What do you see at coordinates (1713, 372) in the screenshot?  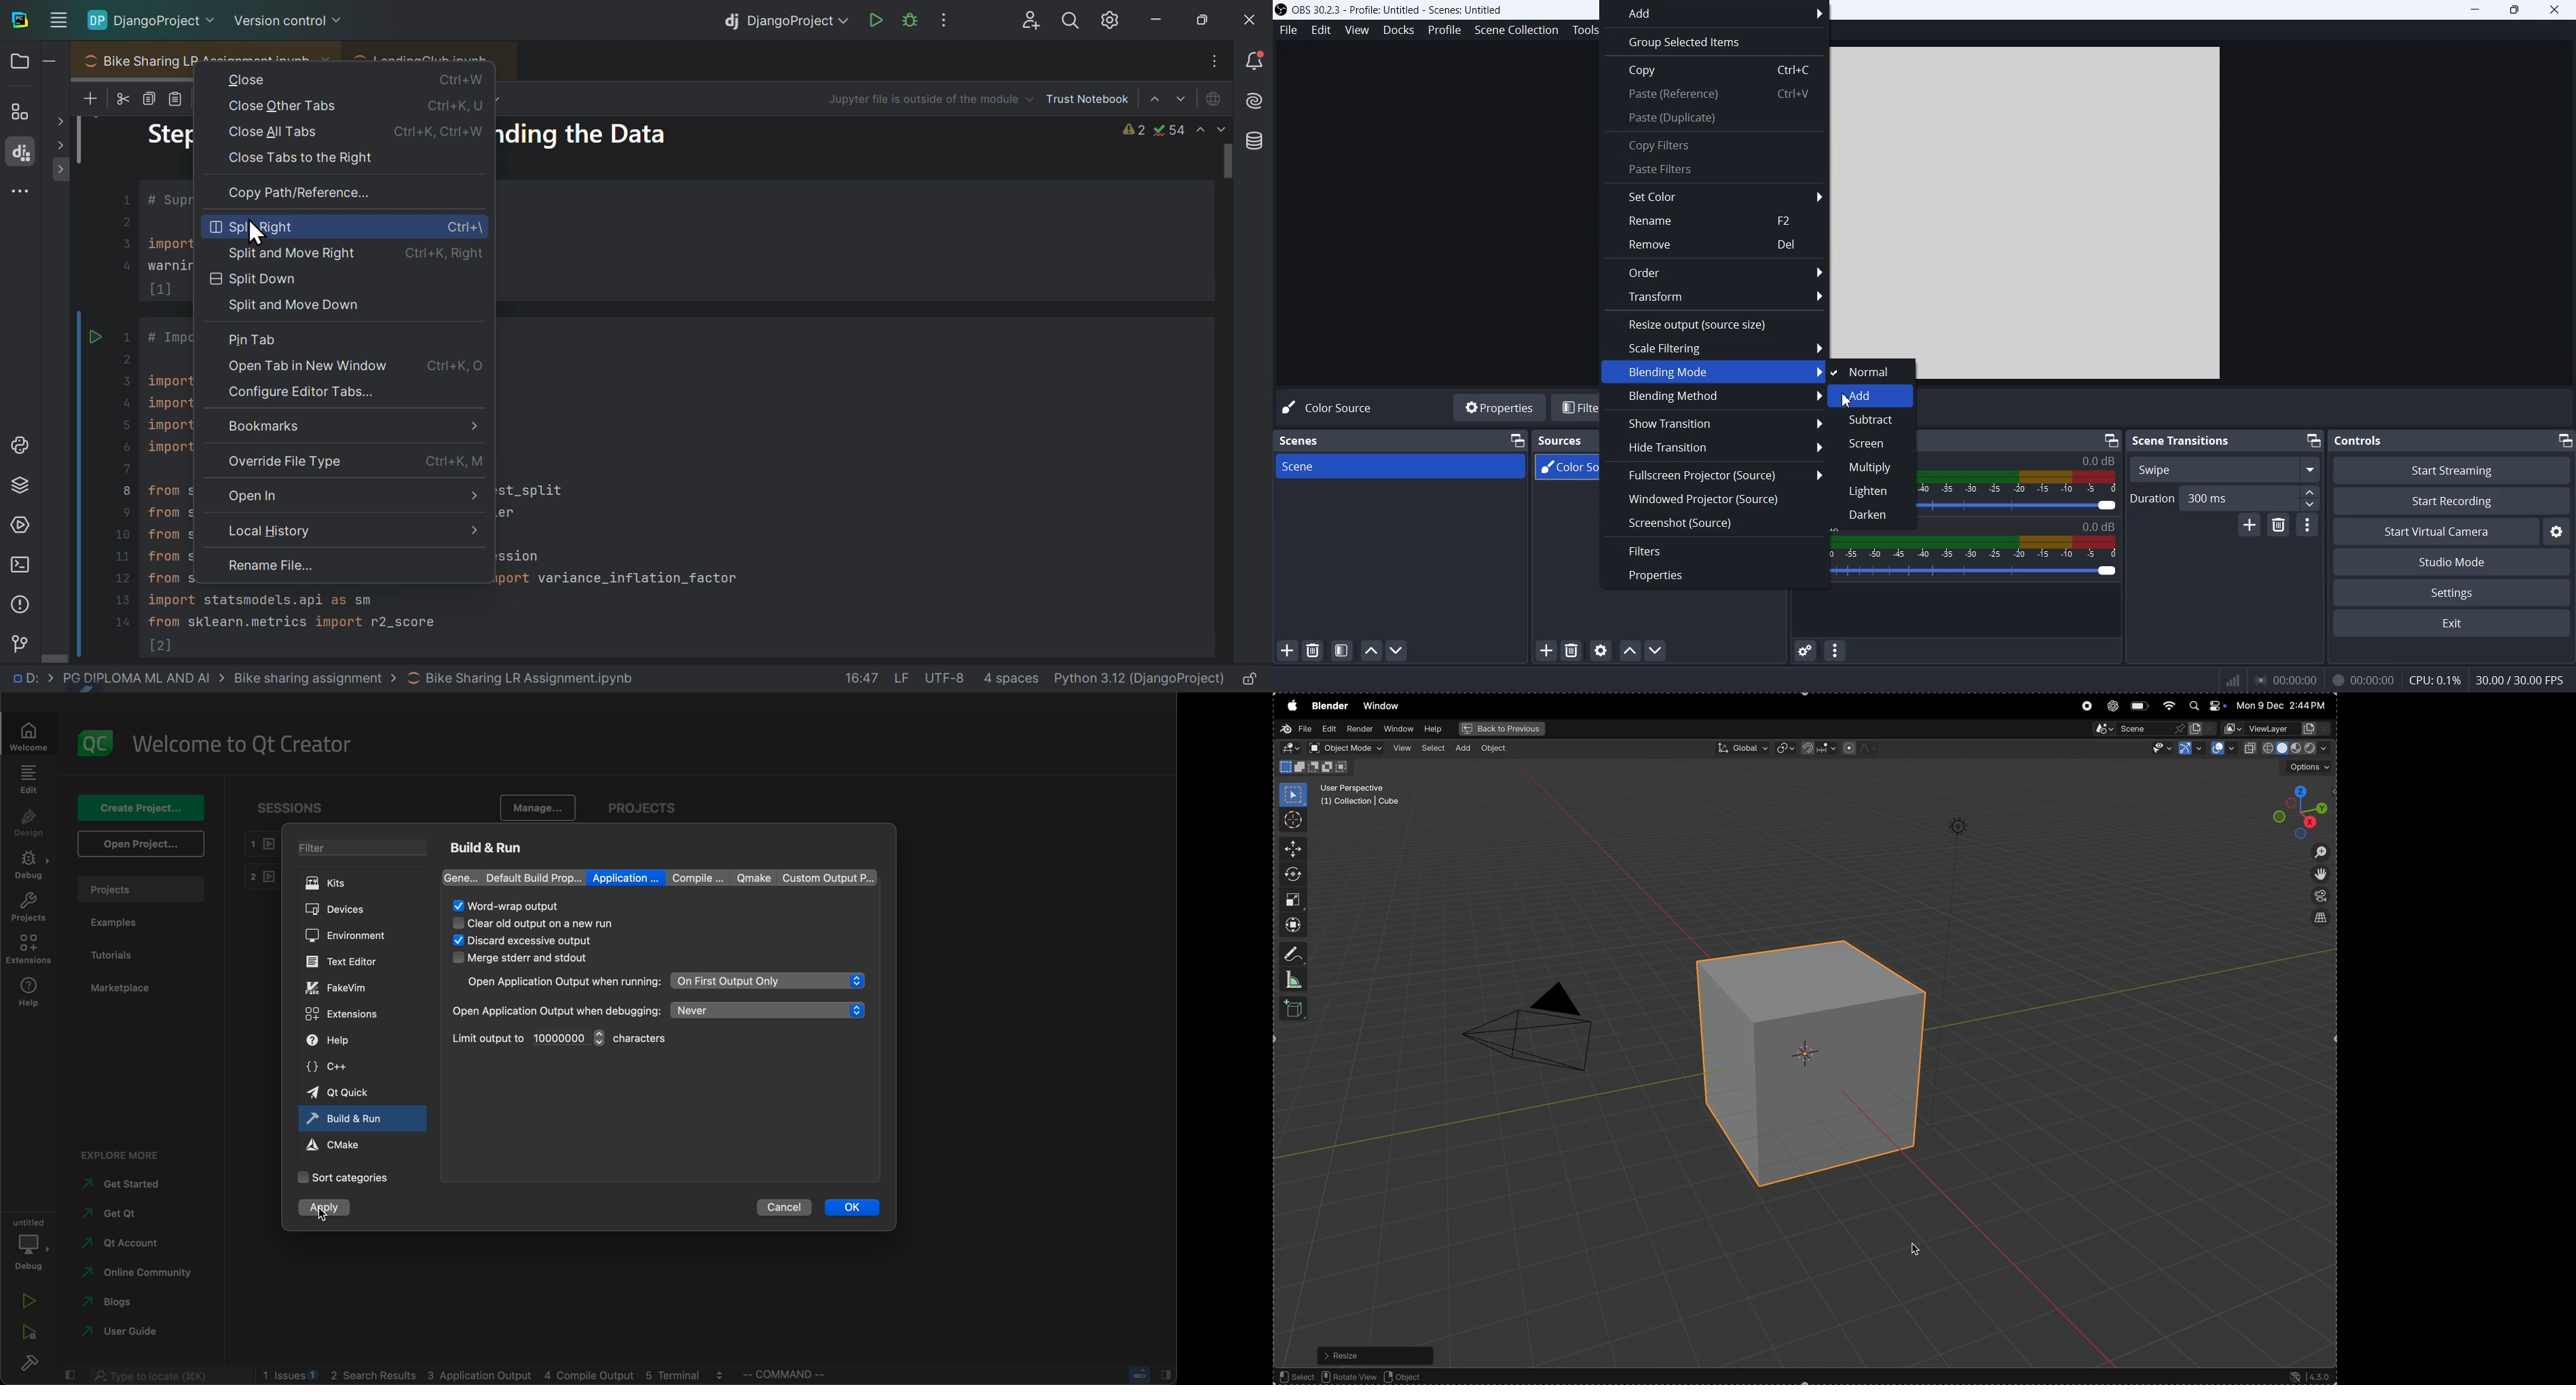 I see `Blending Mode` at bounding box center [1713, 372].